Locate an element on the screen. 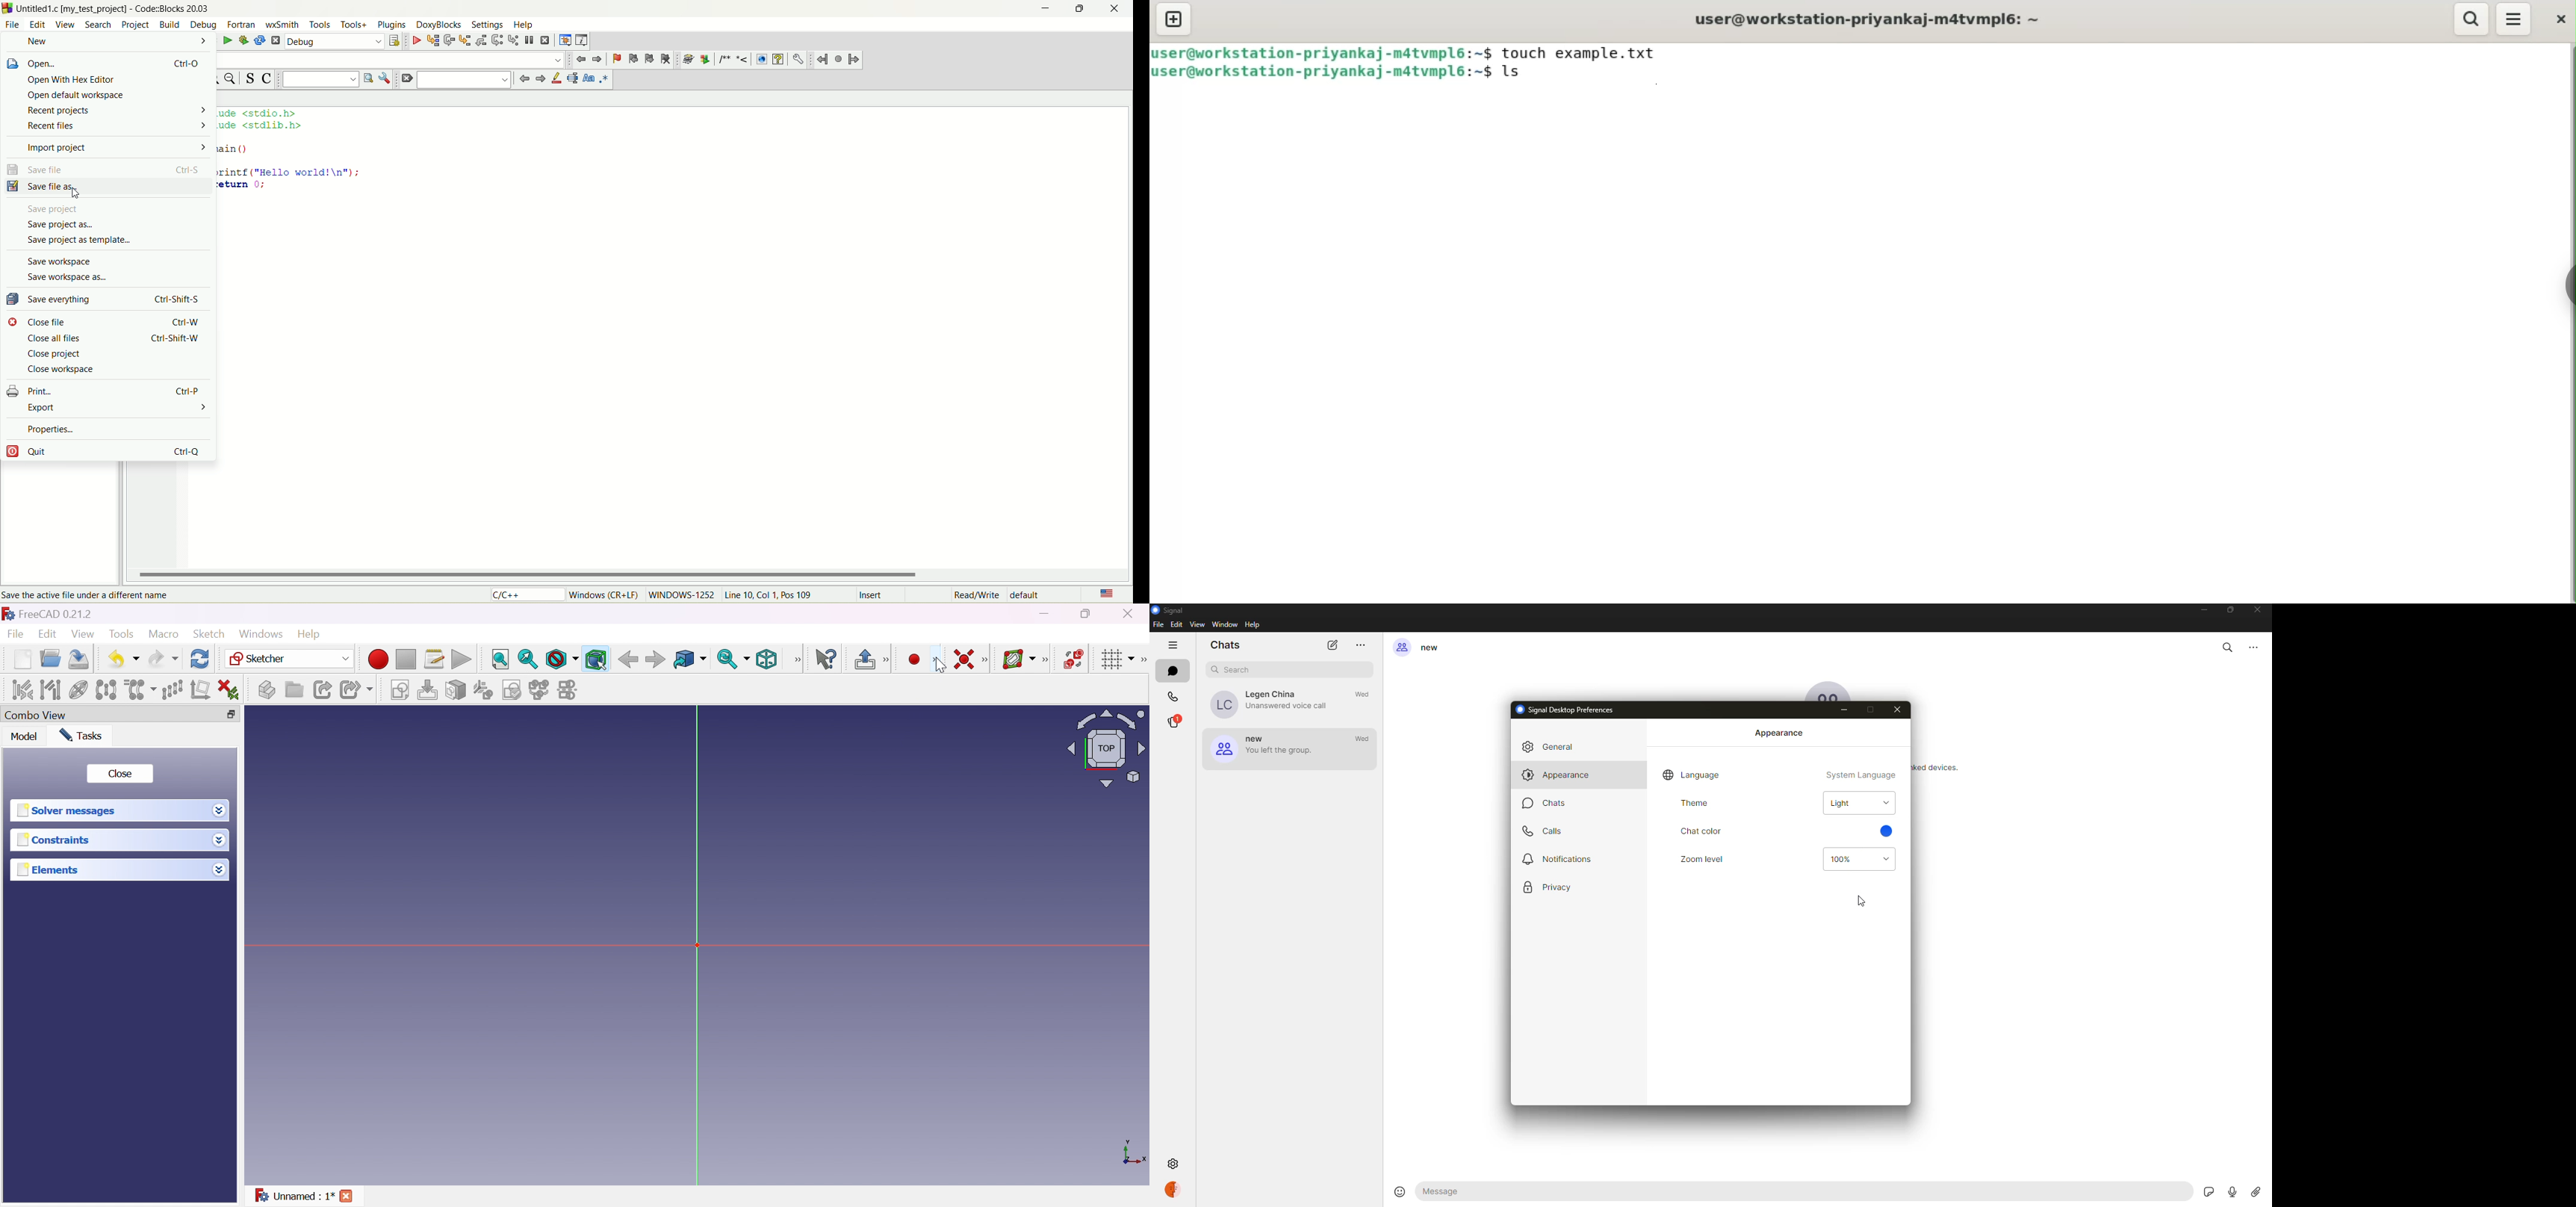 This screenshot has width=2576, height=1232. jump back is located at coordinates (582, 60).